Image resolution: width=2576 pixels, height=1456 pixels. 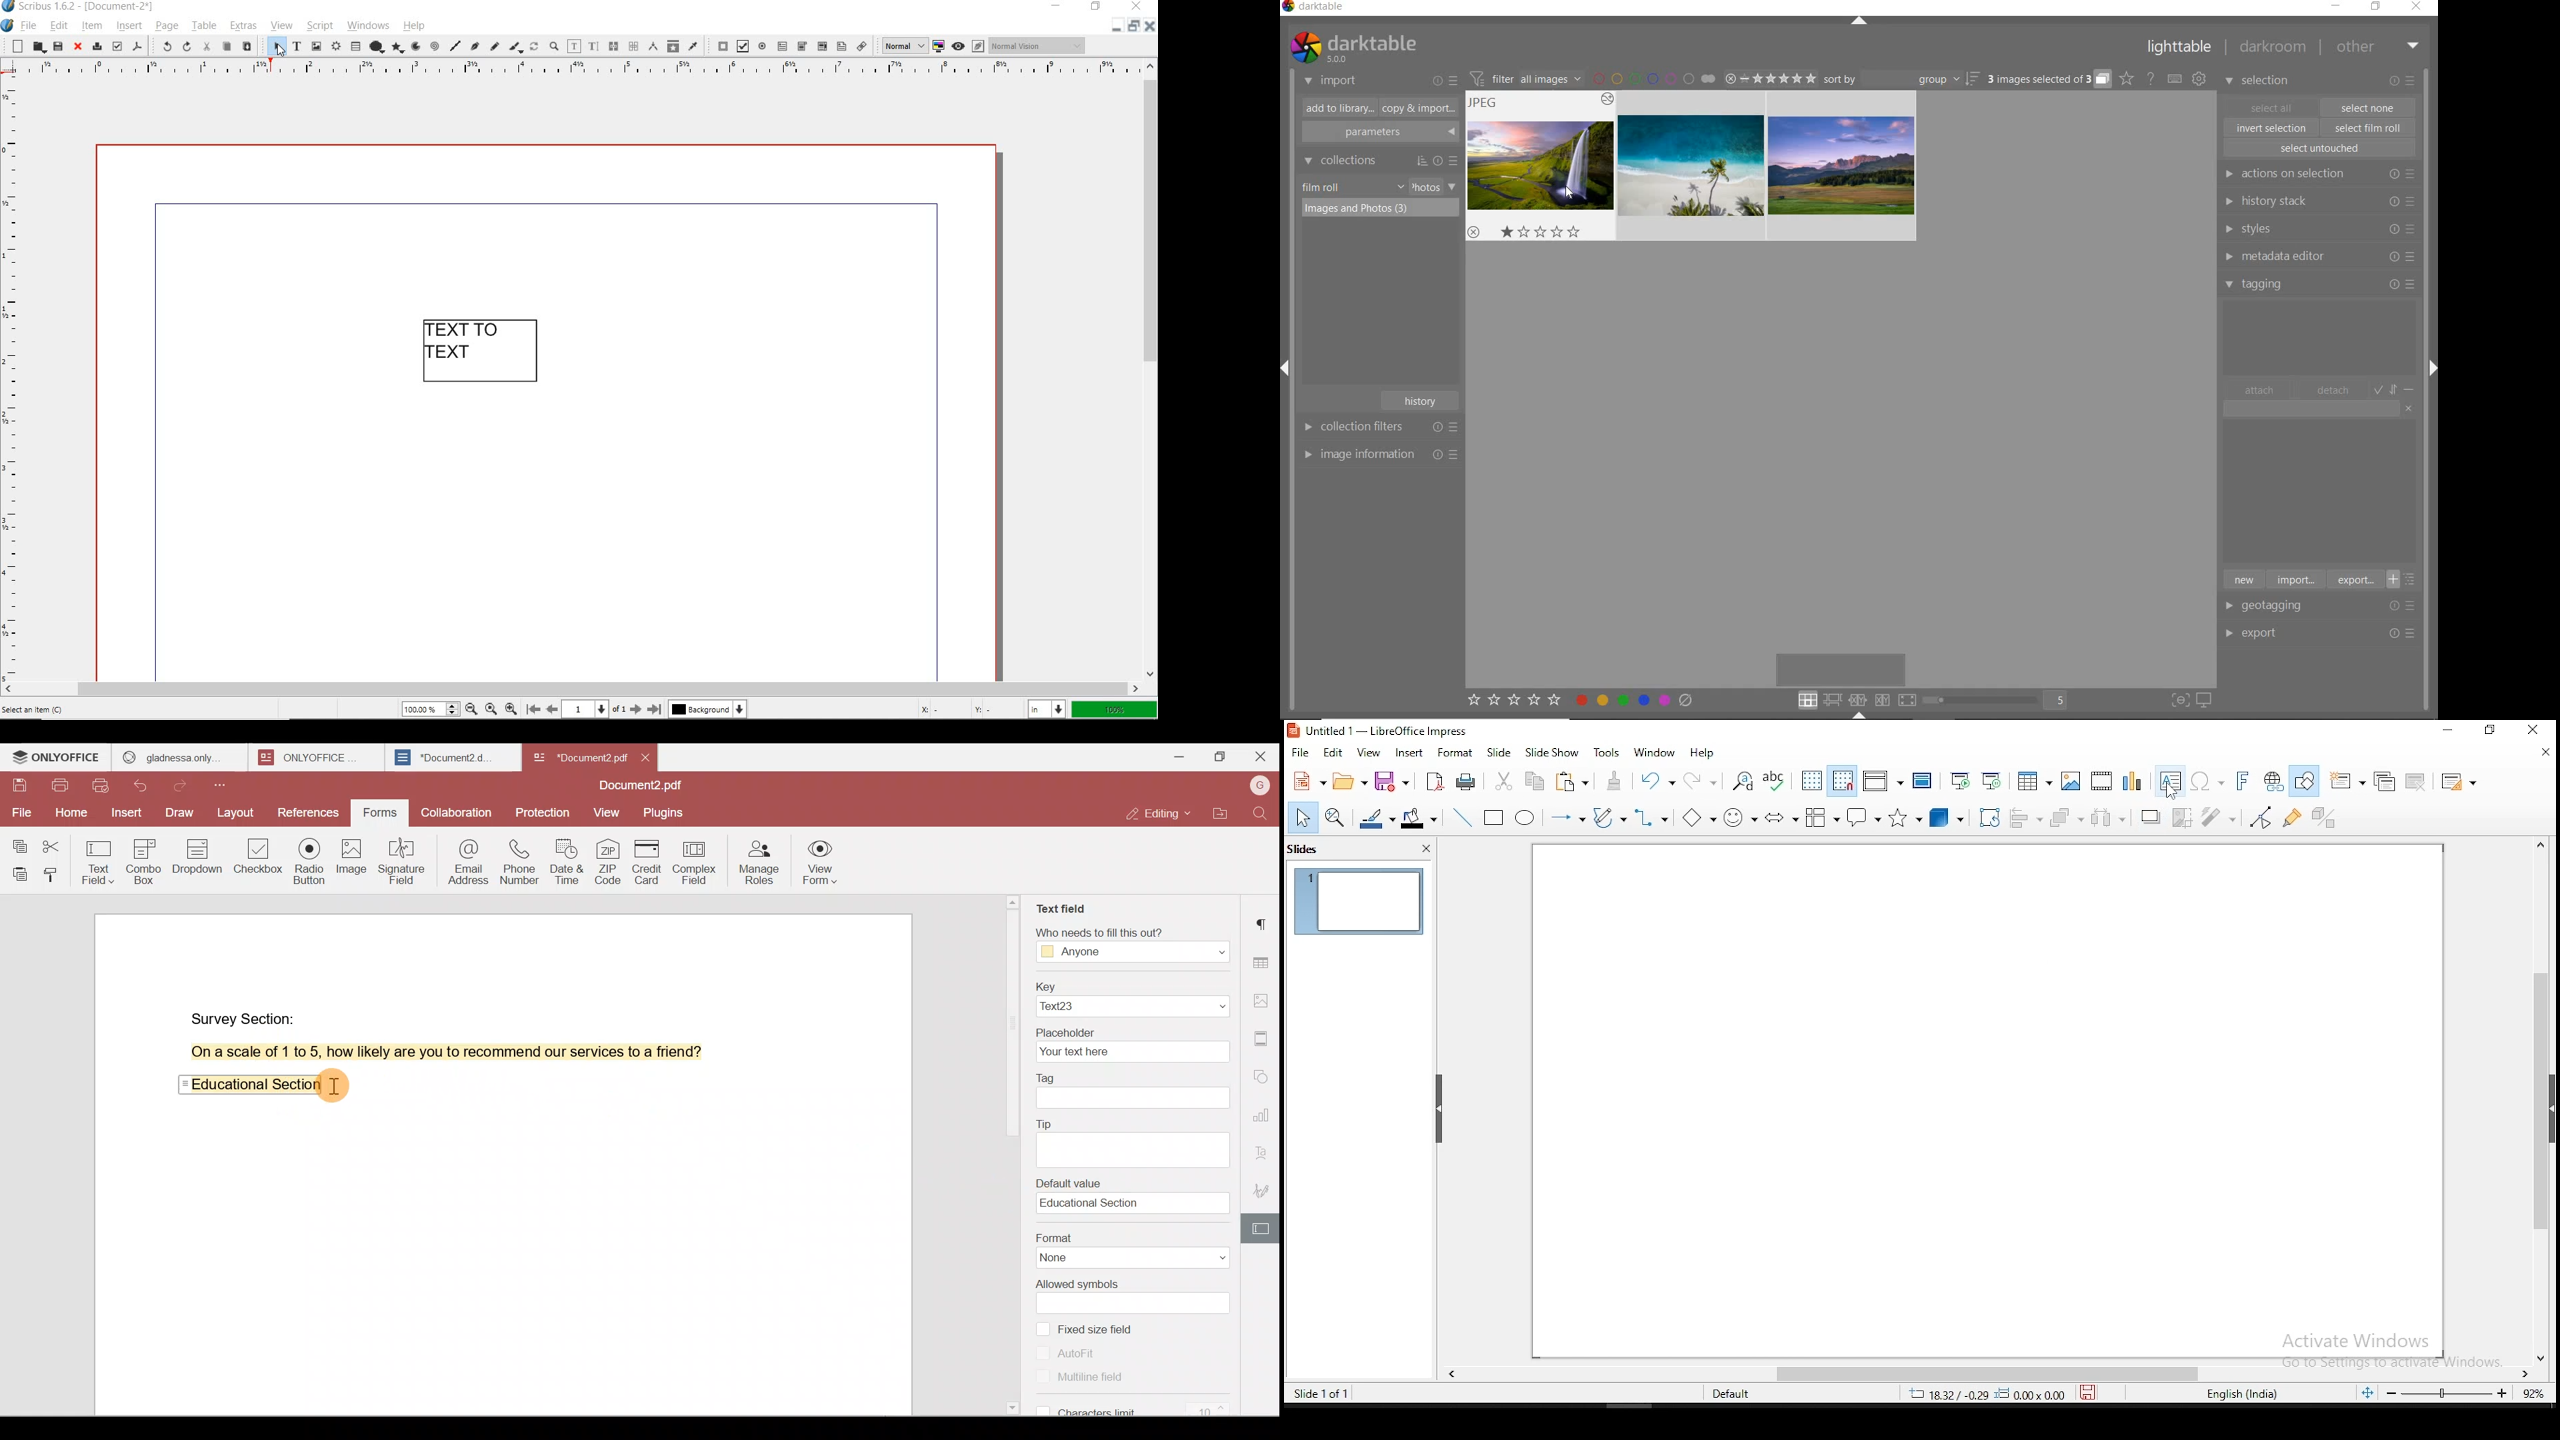 What do you see at coordinates (1692, 166) in the screenshot?
I see `images` at bounding box center [1692, 166].